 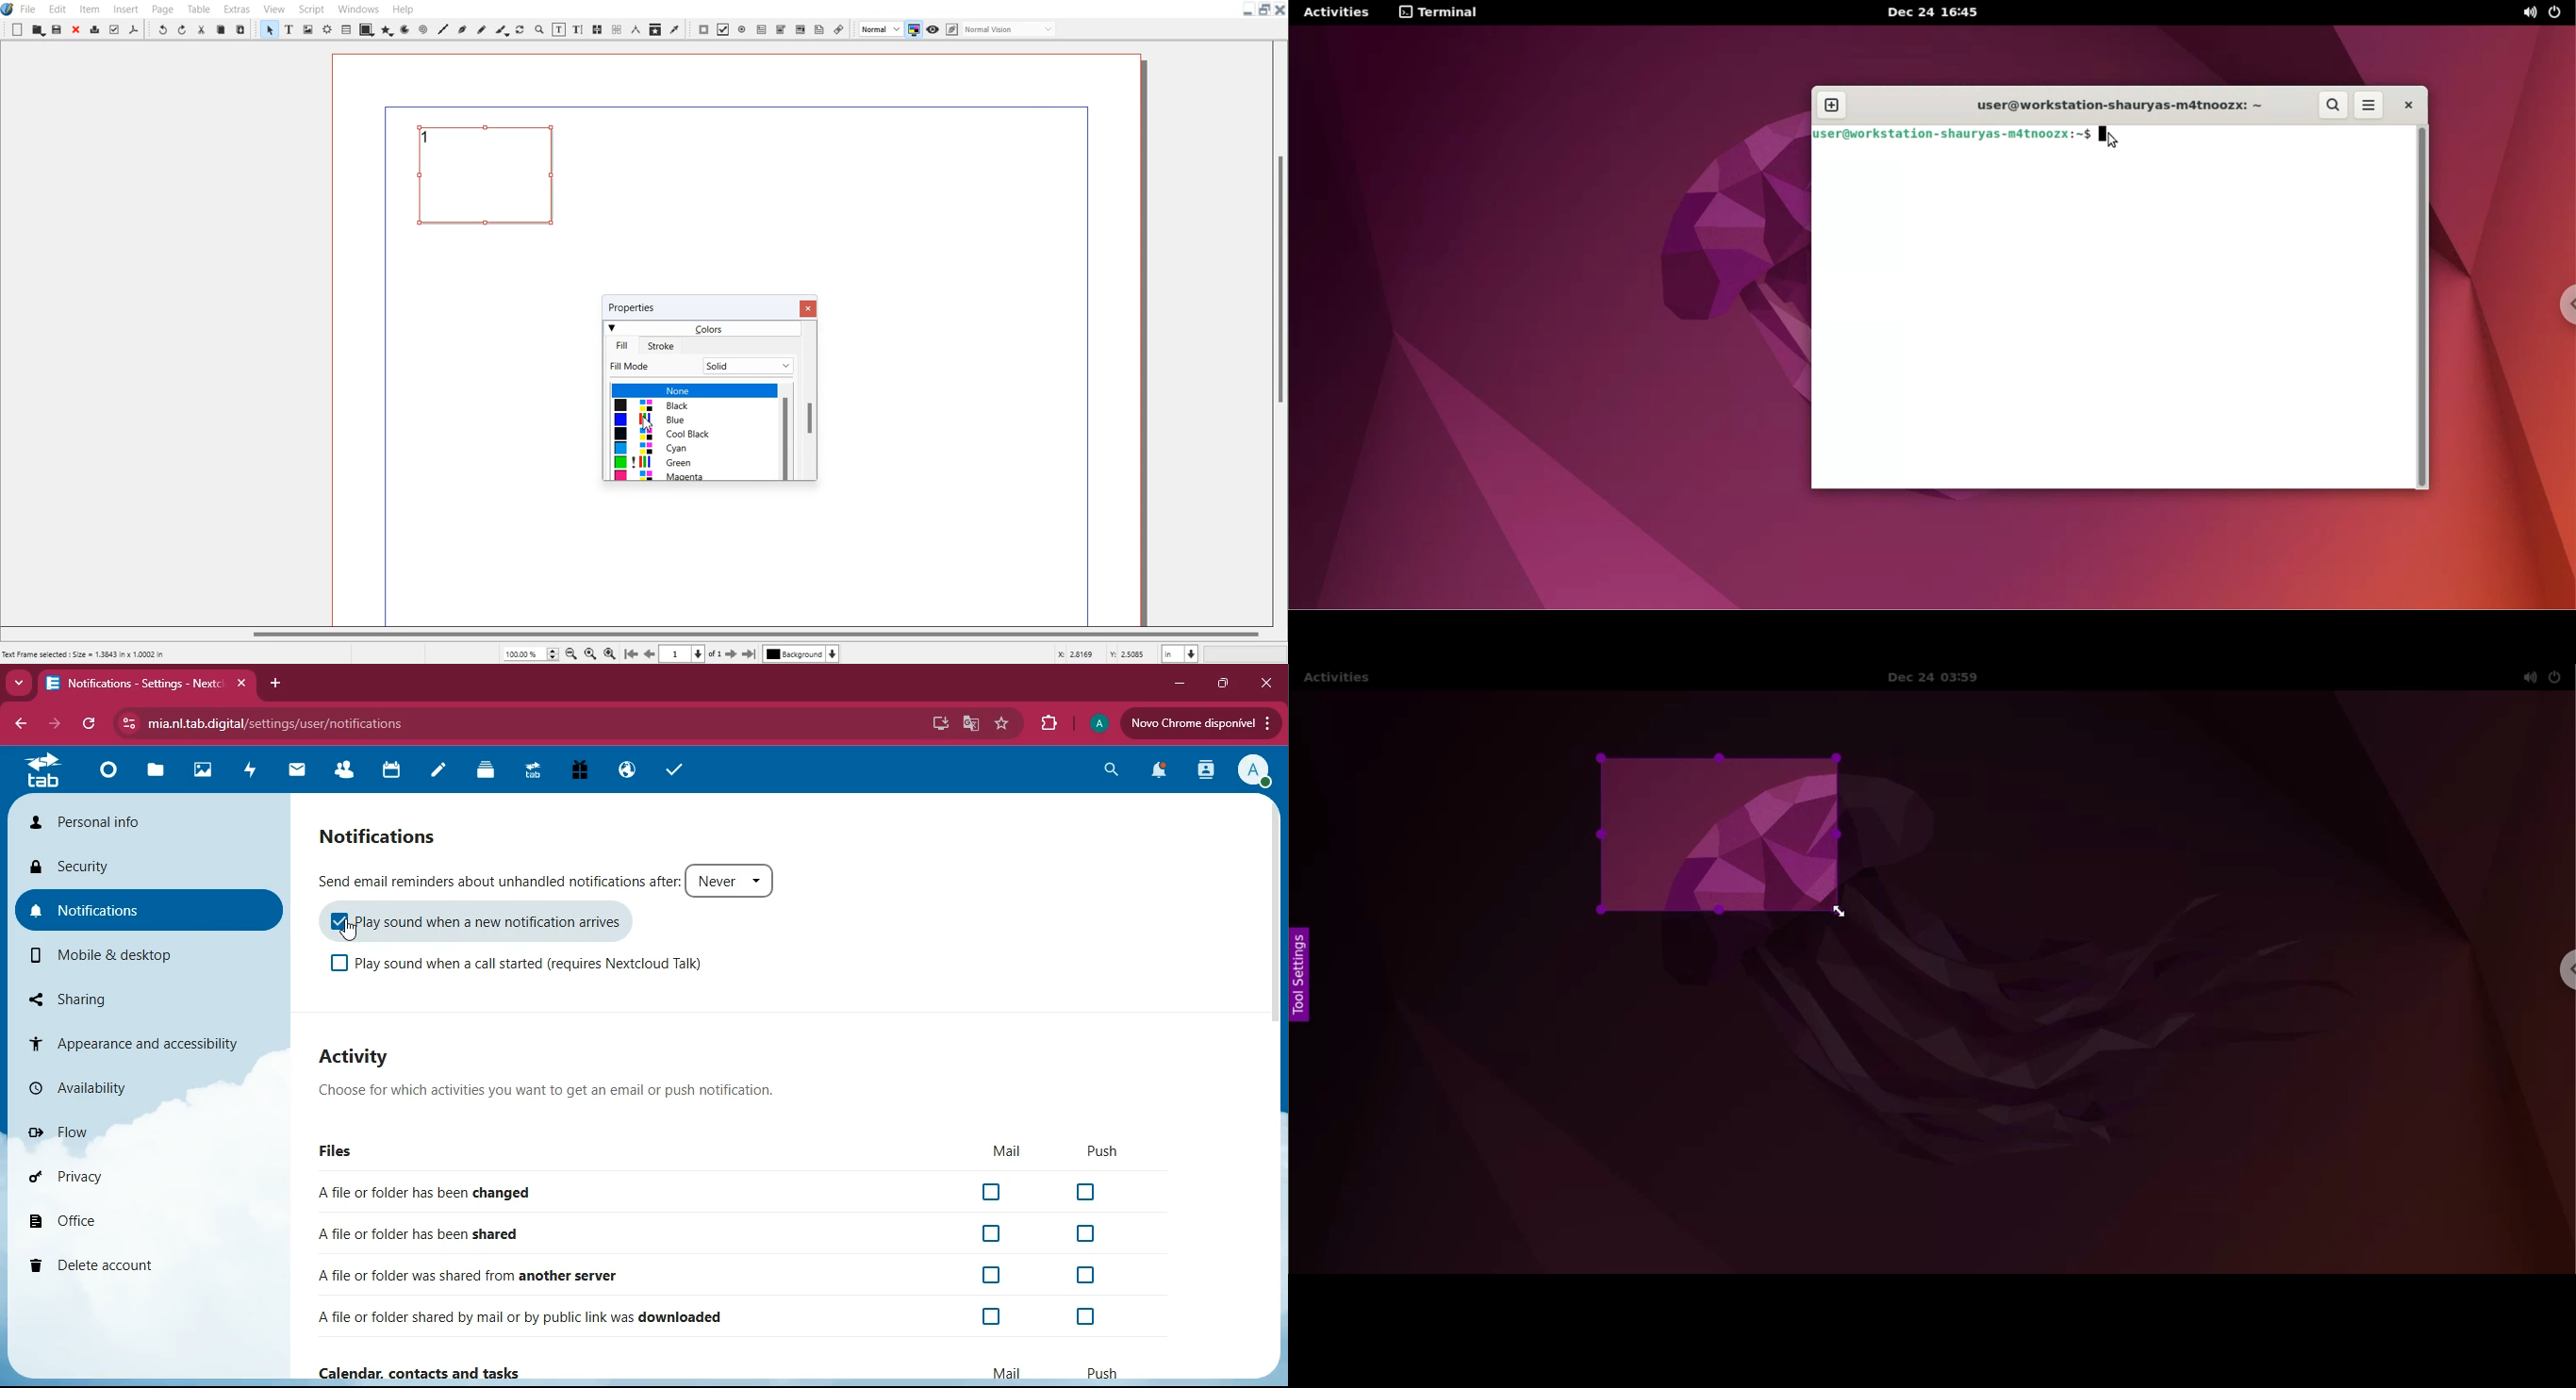 I want to click on home, so click(x=112, y=777).